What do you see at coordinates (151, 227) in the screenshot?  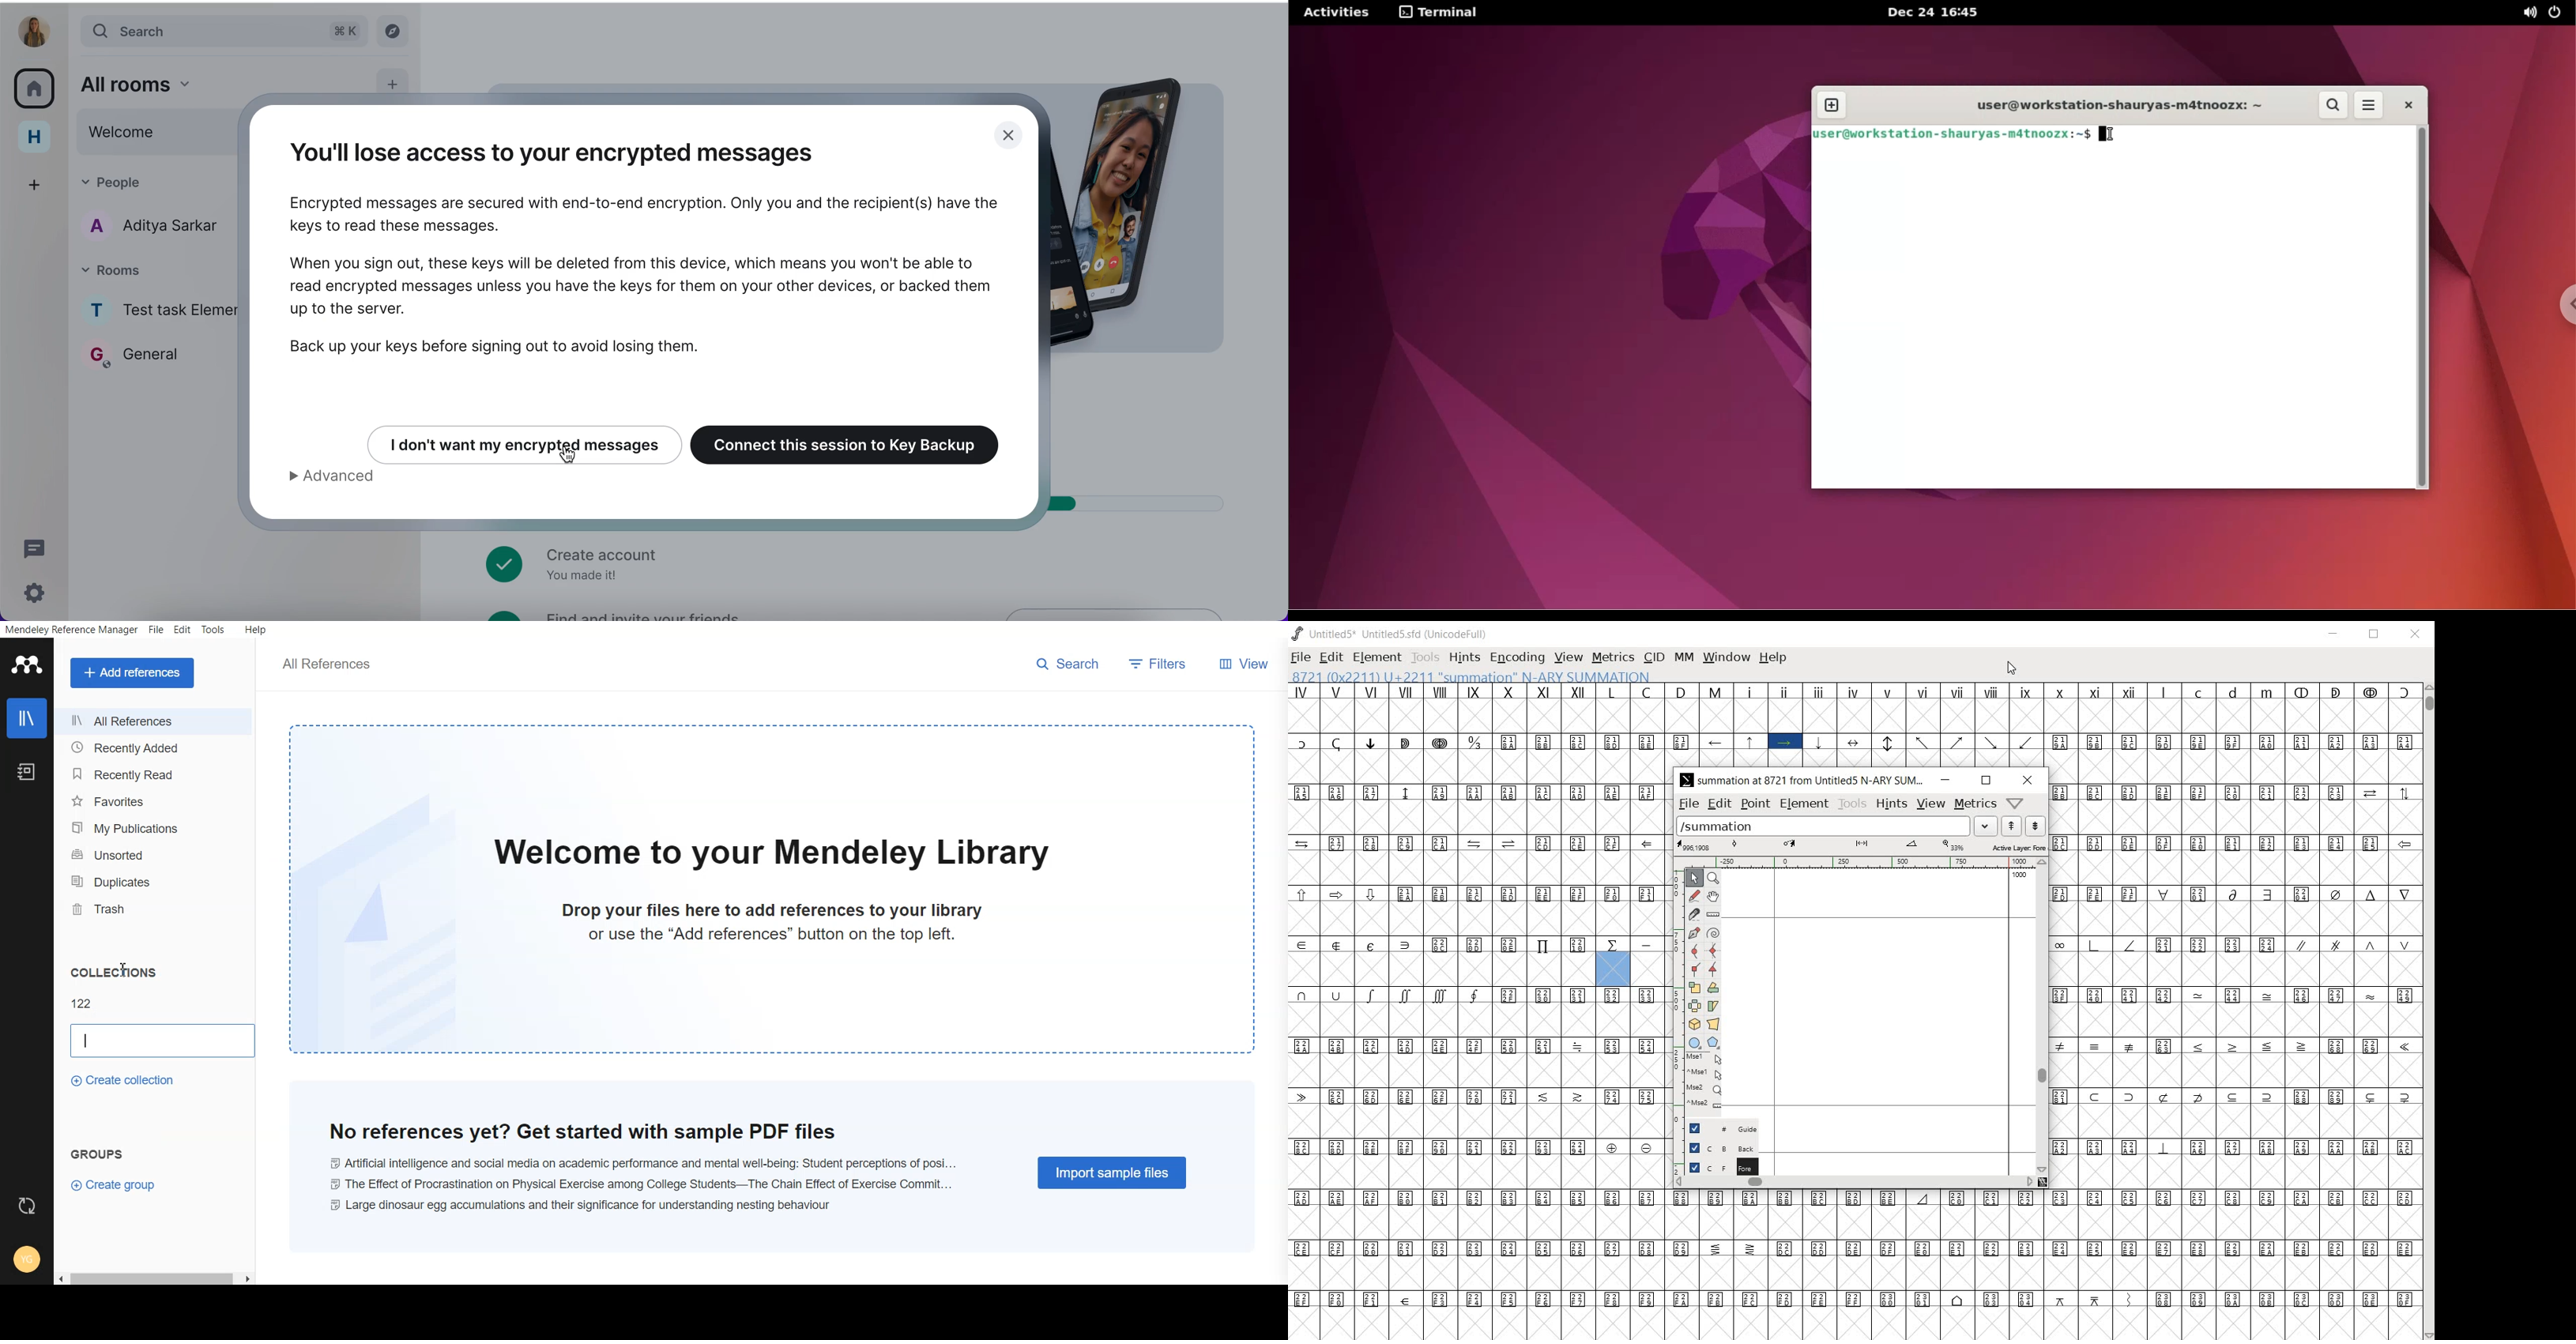 I see `a aditya sarkar` at bounding box center [151, 227].